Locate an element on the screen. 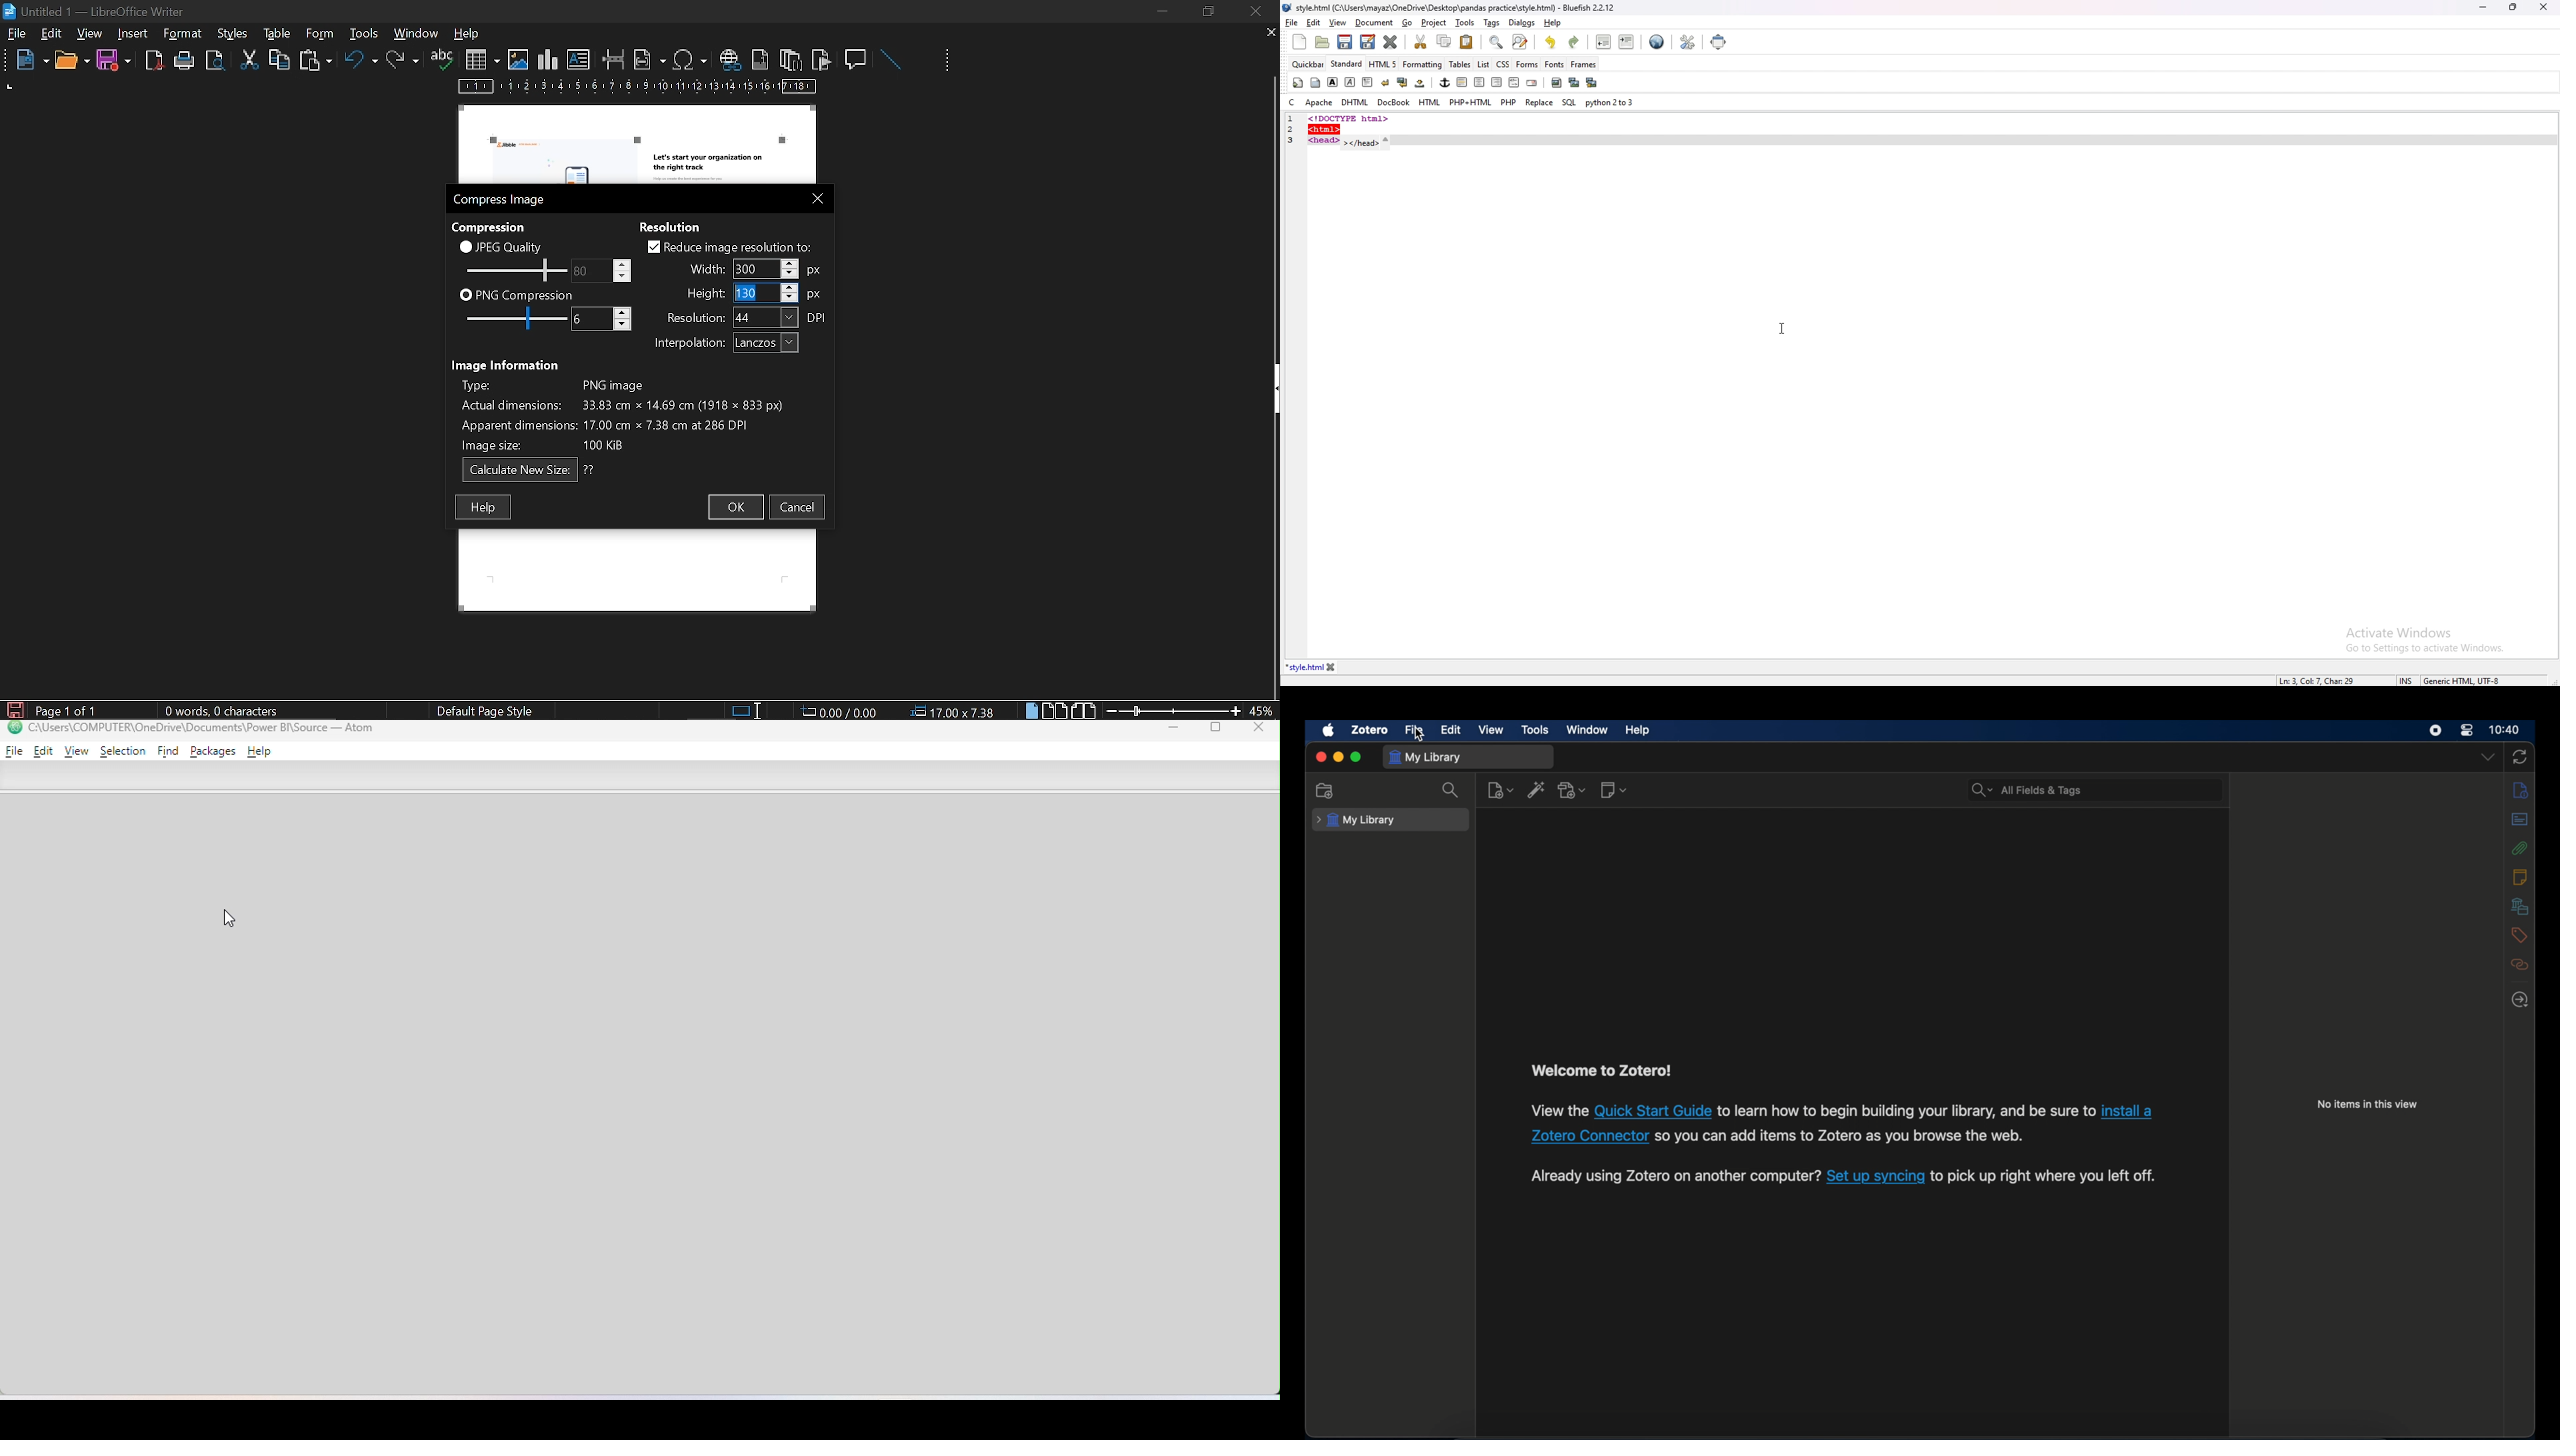 This screenshot has width=2576, height=1456. insert image is located at coordinates (518, 60).